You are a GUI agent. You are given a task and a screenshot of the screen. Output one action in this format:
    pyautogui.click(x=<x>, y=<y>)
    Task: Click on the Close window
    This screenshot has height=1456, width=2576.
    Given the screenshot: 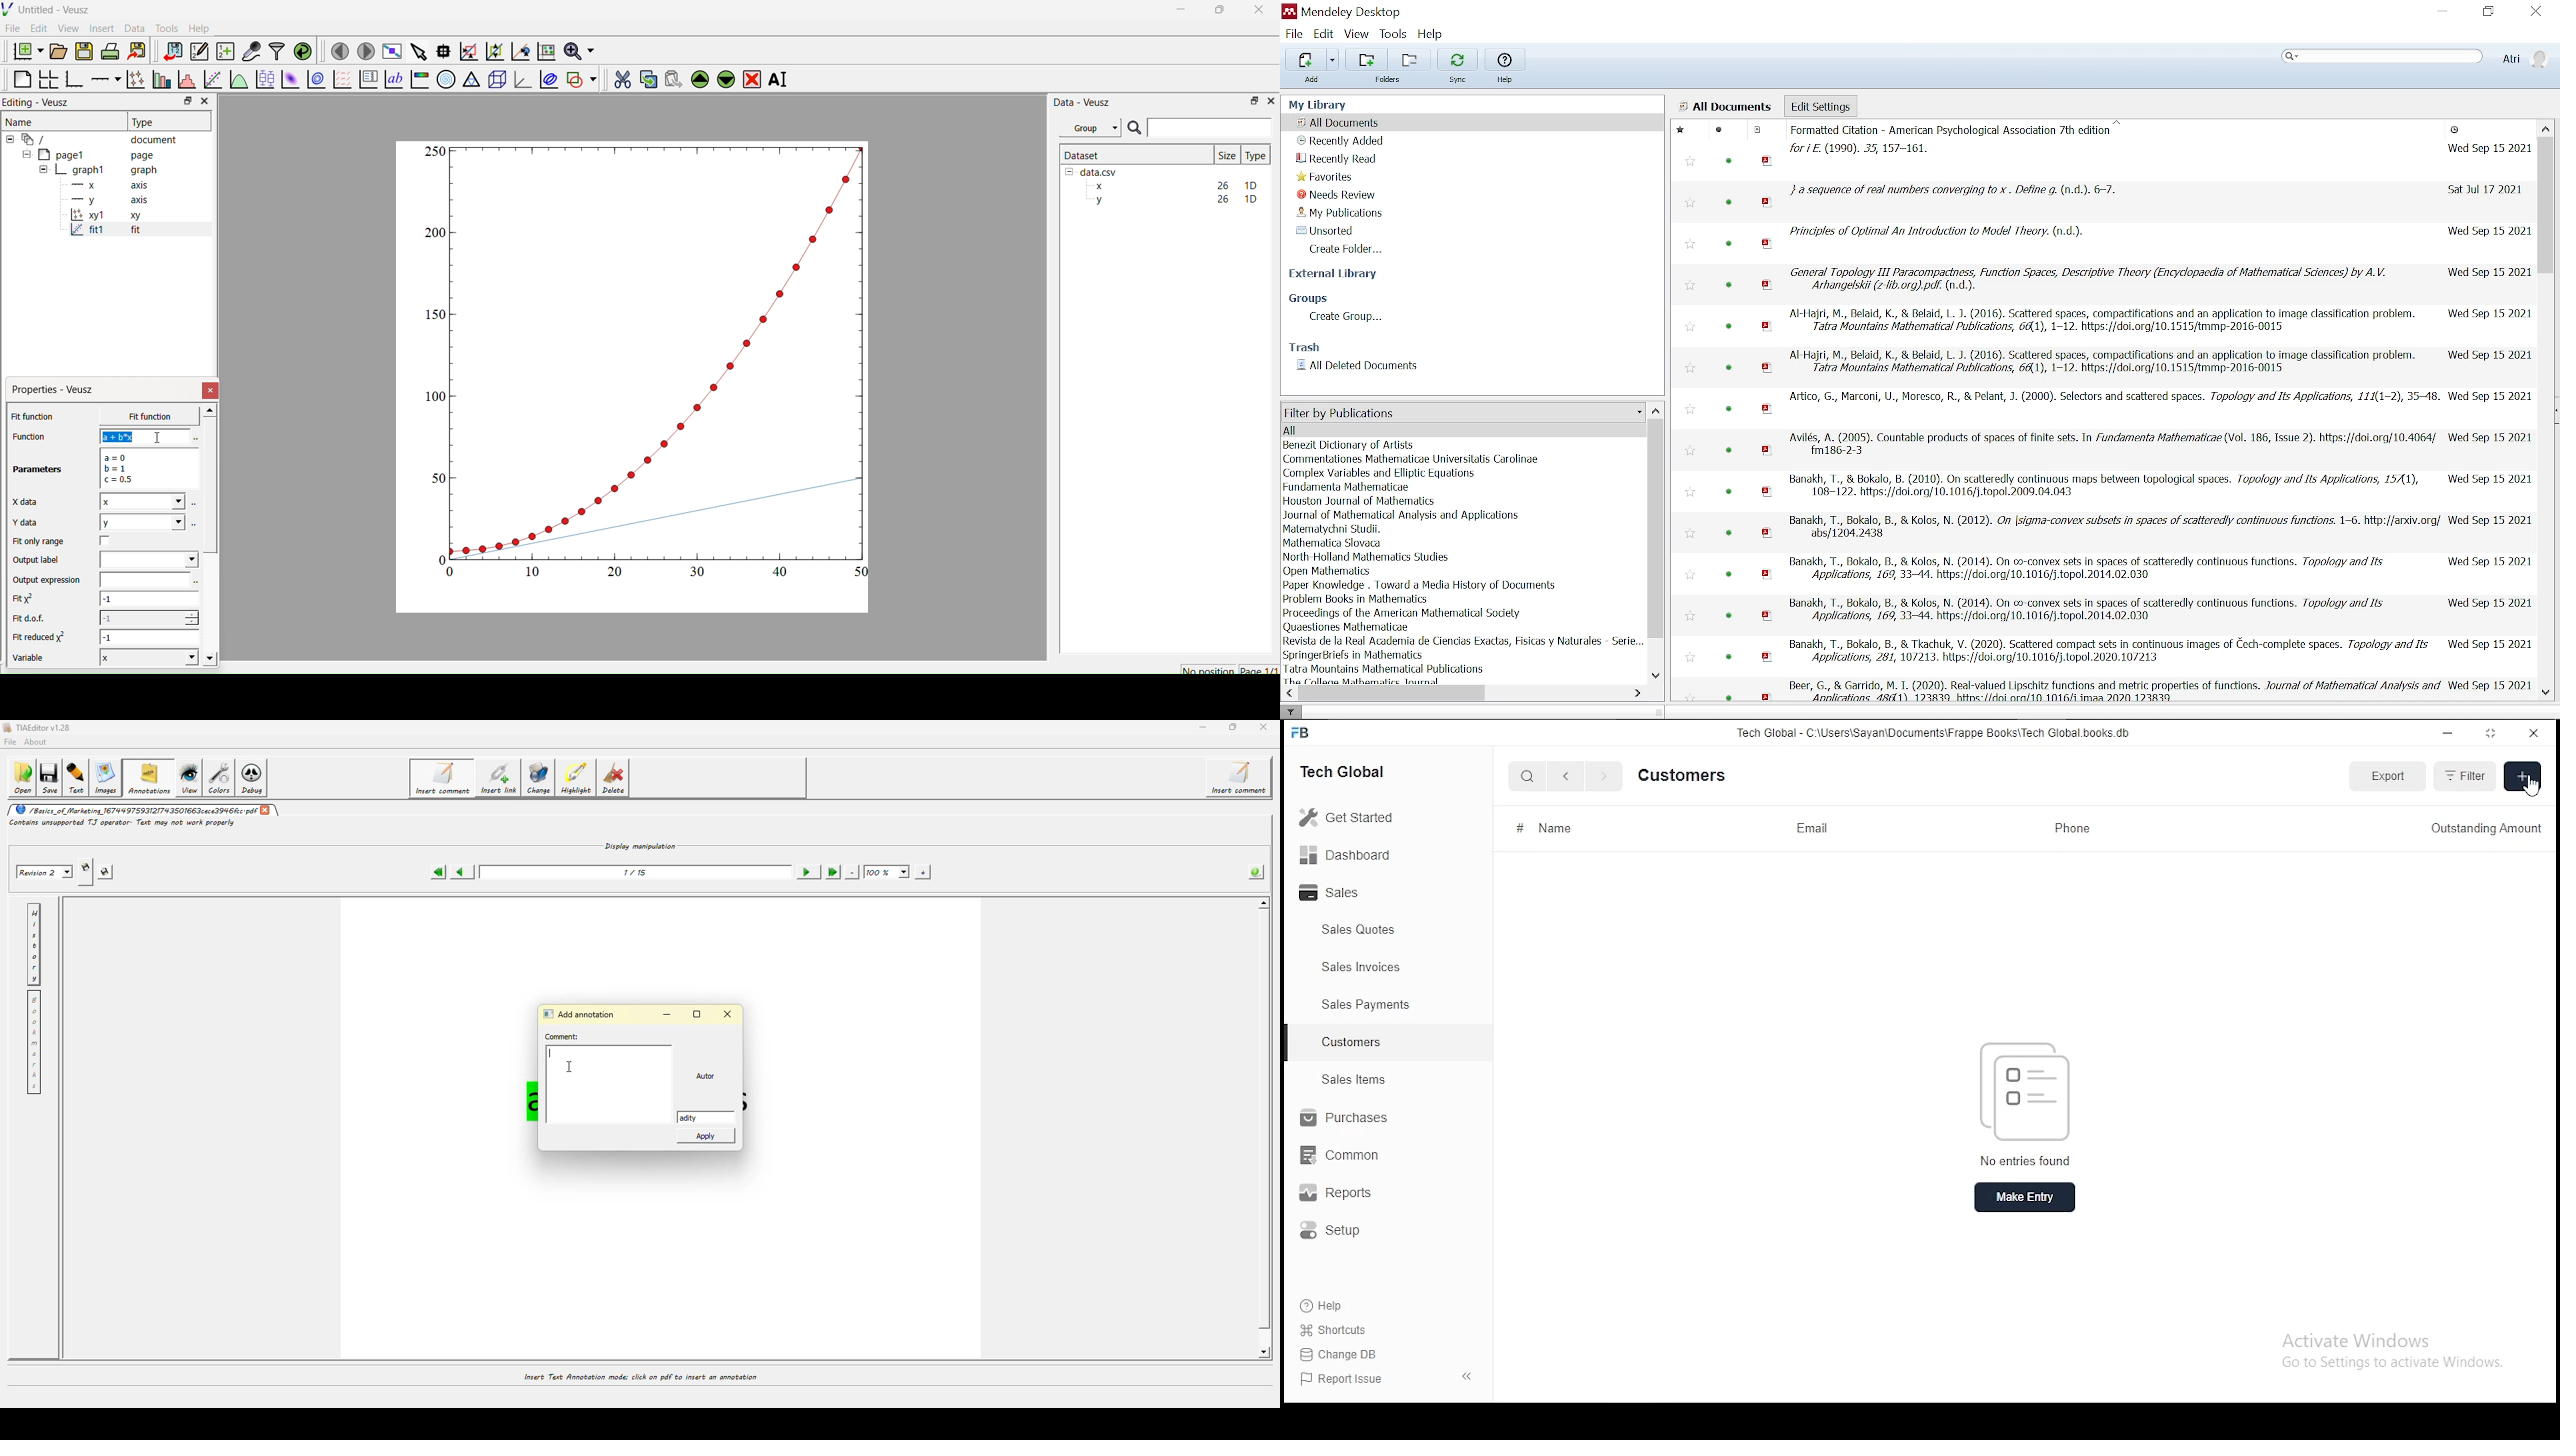 What is the action you would take?
    pyautogui.click(x=2534, y=12)
    